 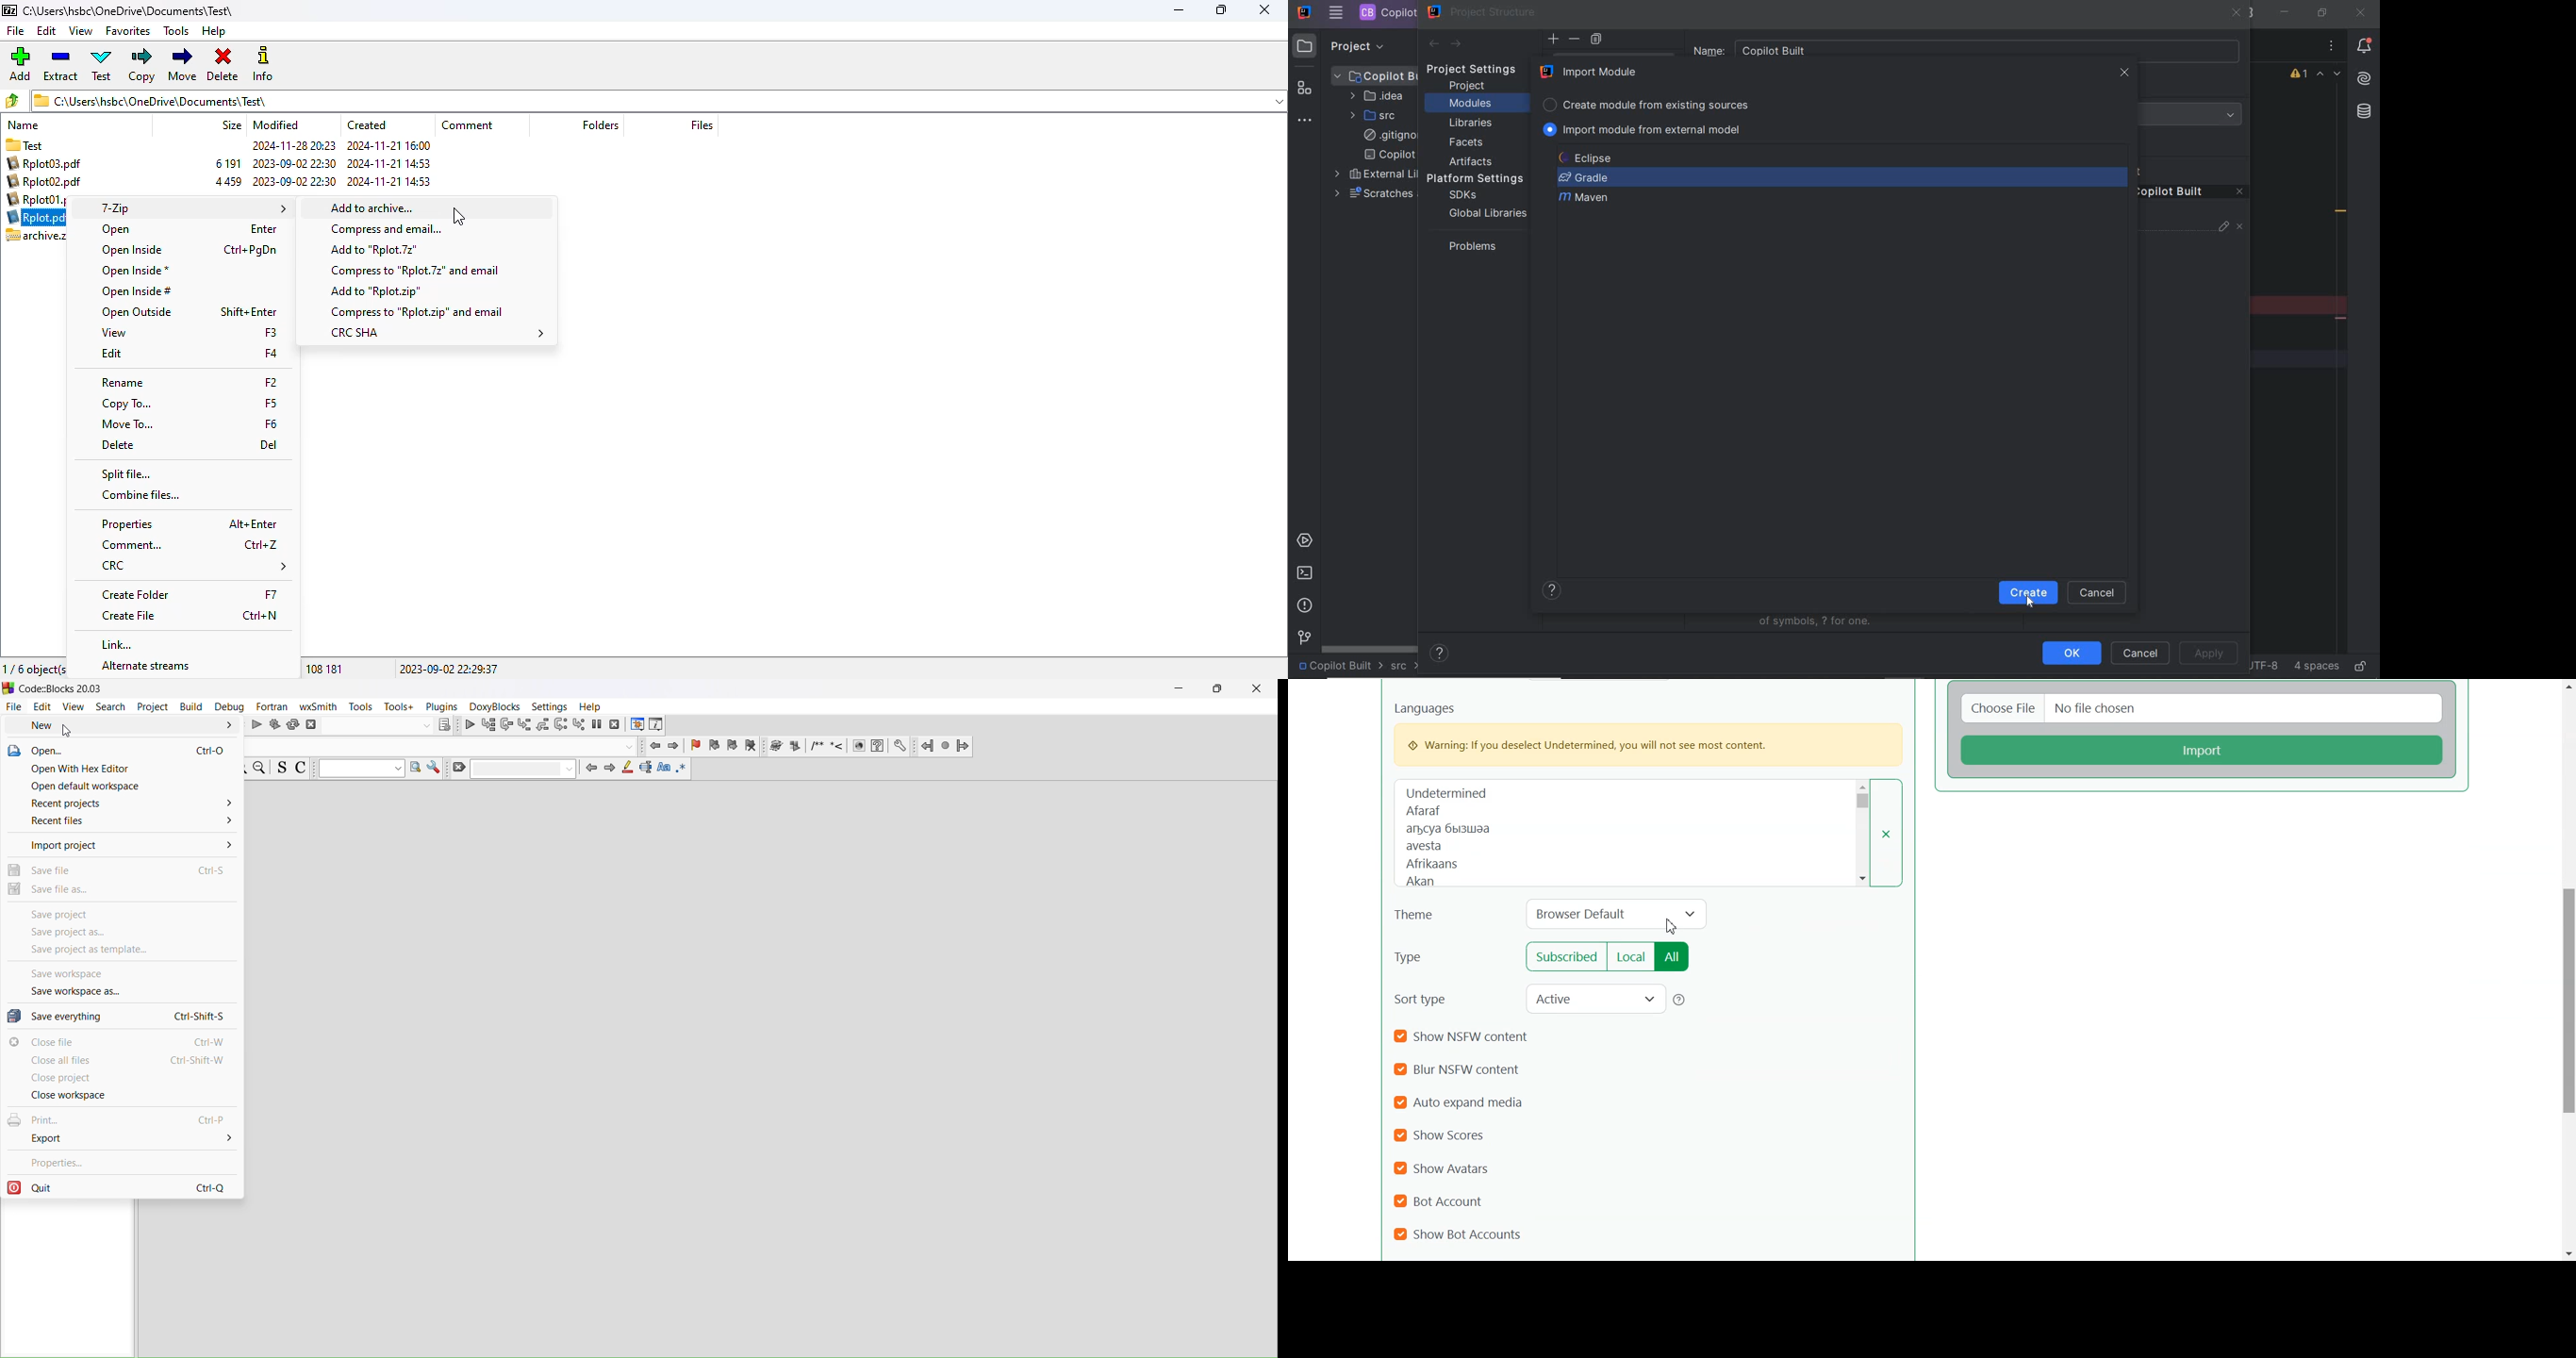 What do you see at coordinates (75, 708) in the screenshot?
I see `view` at bounding box center [75, 708].